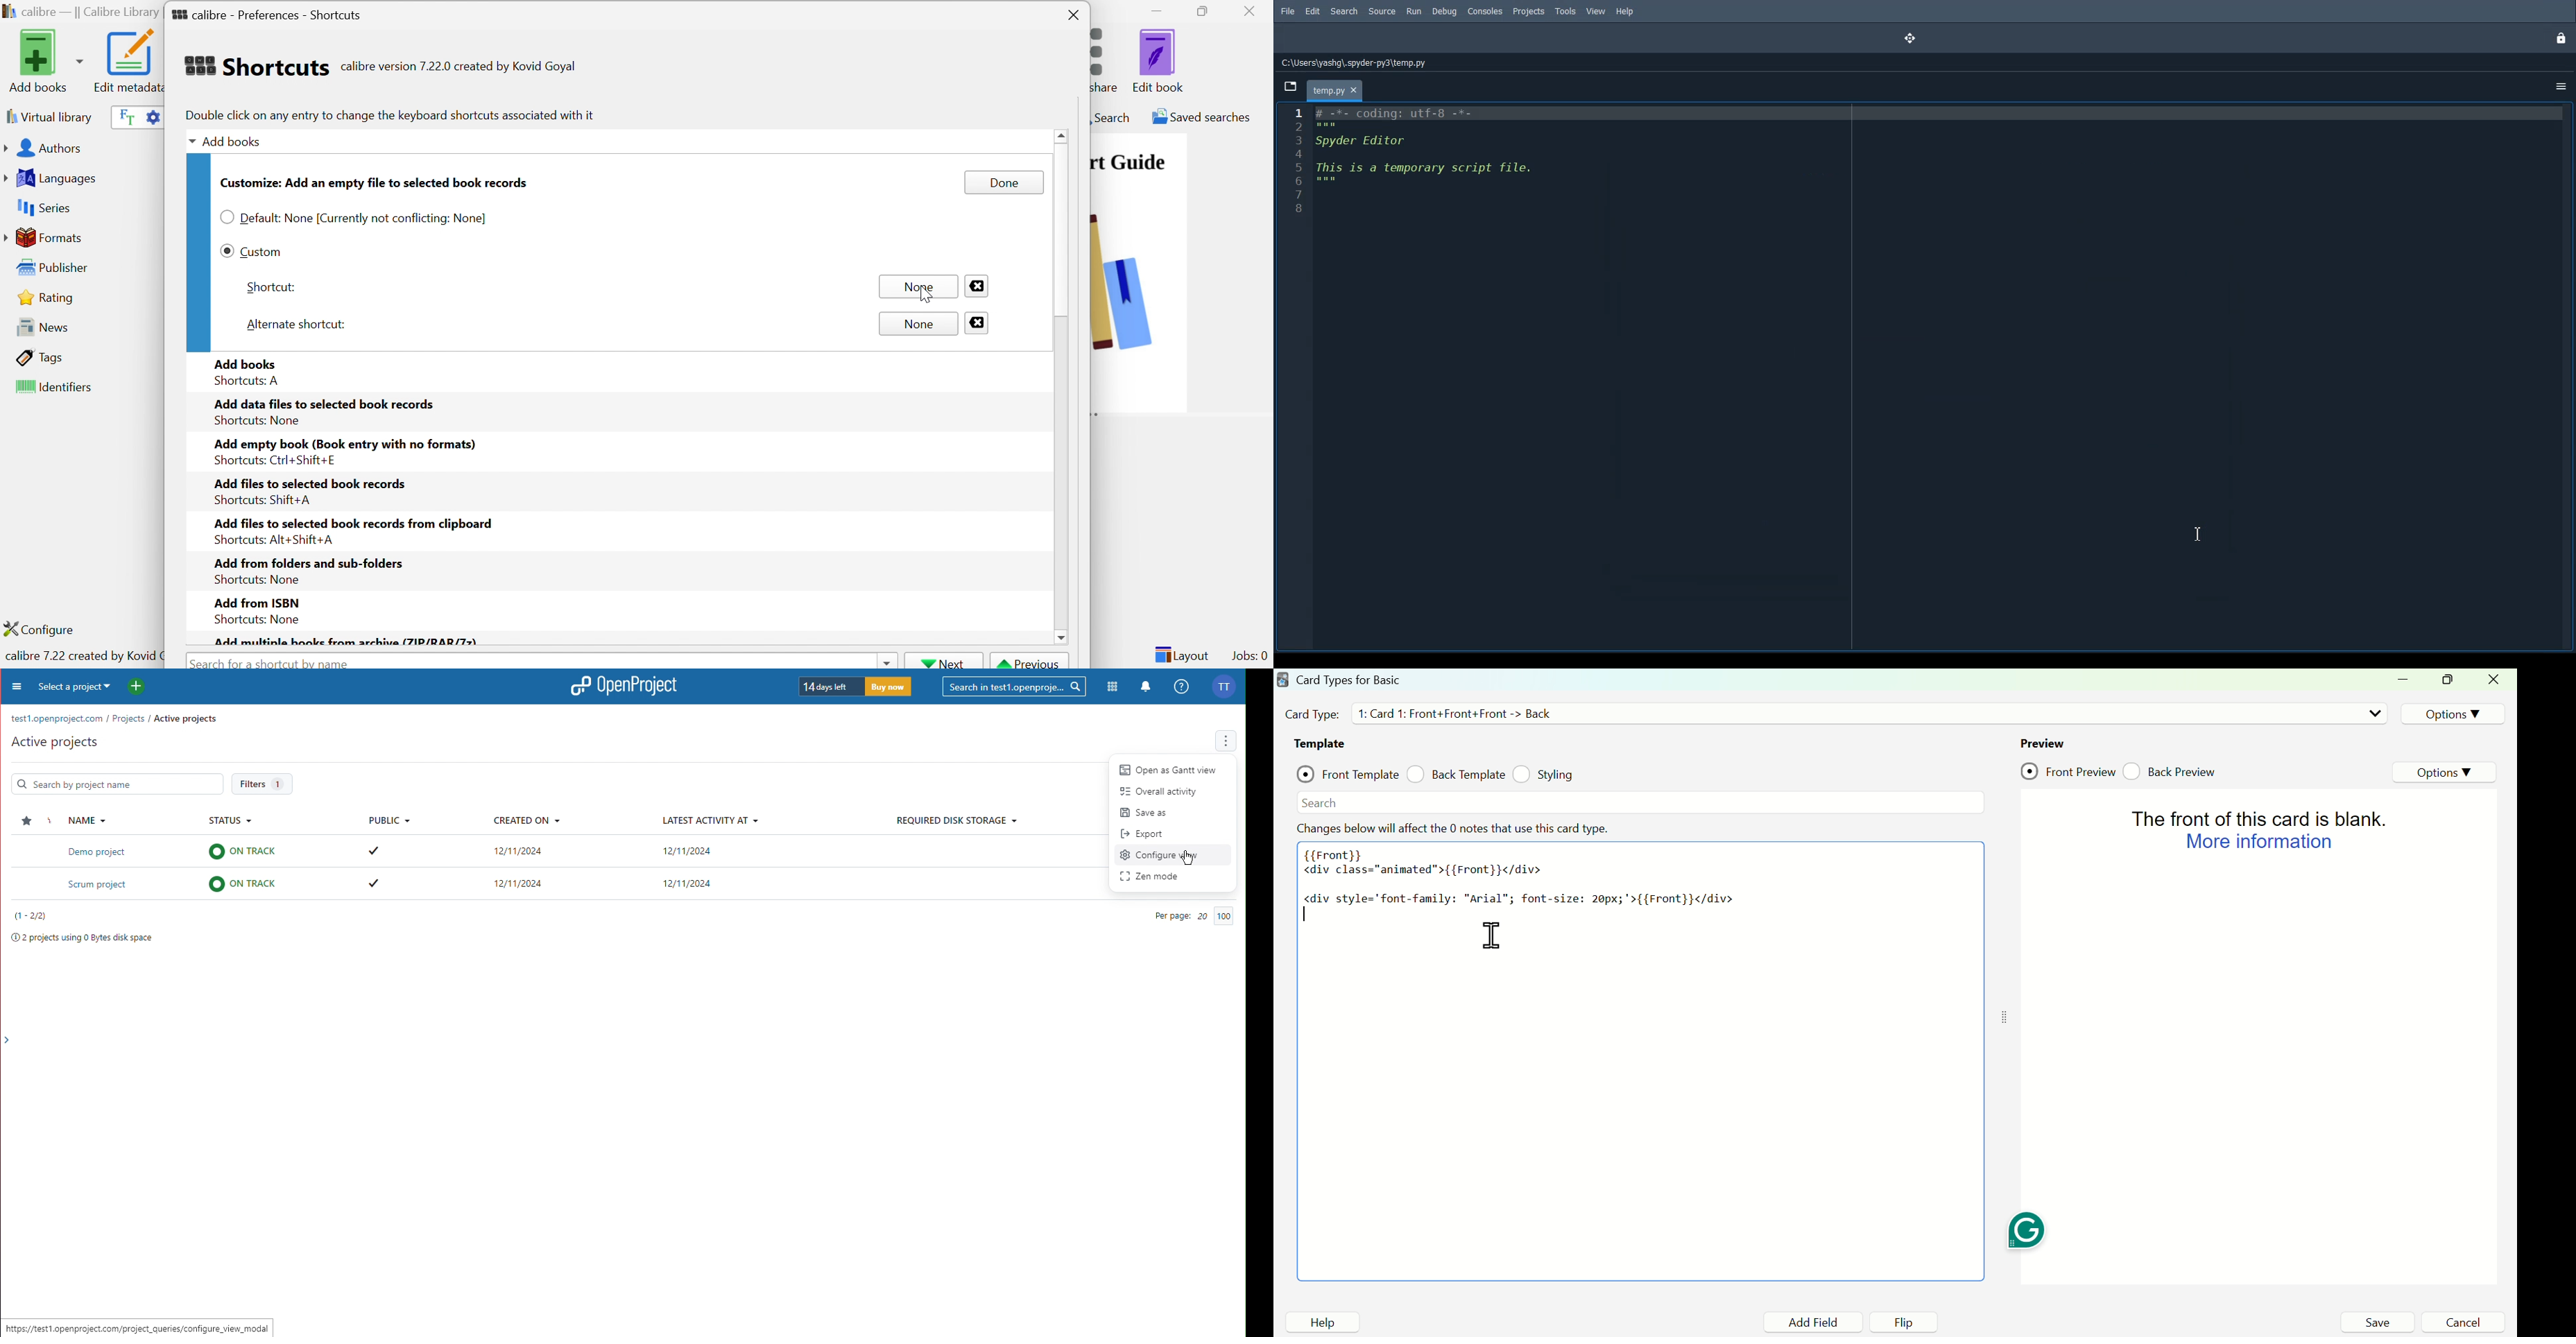  What do you see at coordinates (257, 420) in the screenshot?
I see `Shortcuts: None` at bounding box center [257, 420].